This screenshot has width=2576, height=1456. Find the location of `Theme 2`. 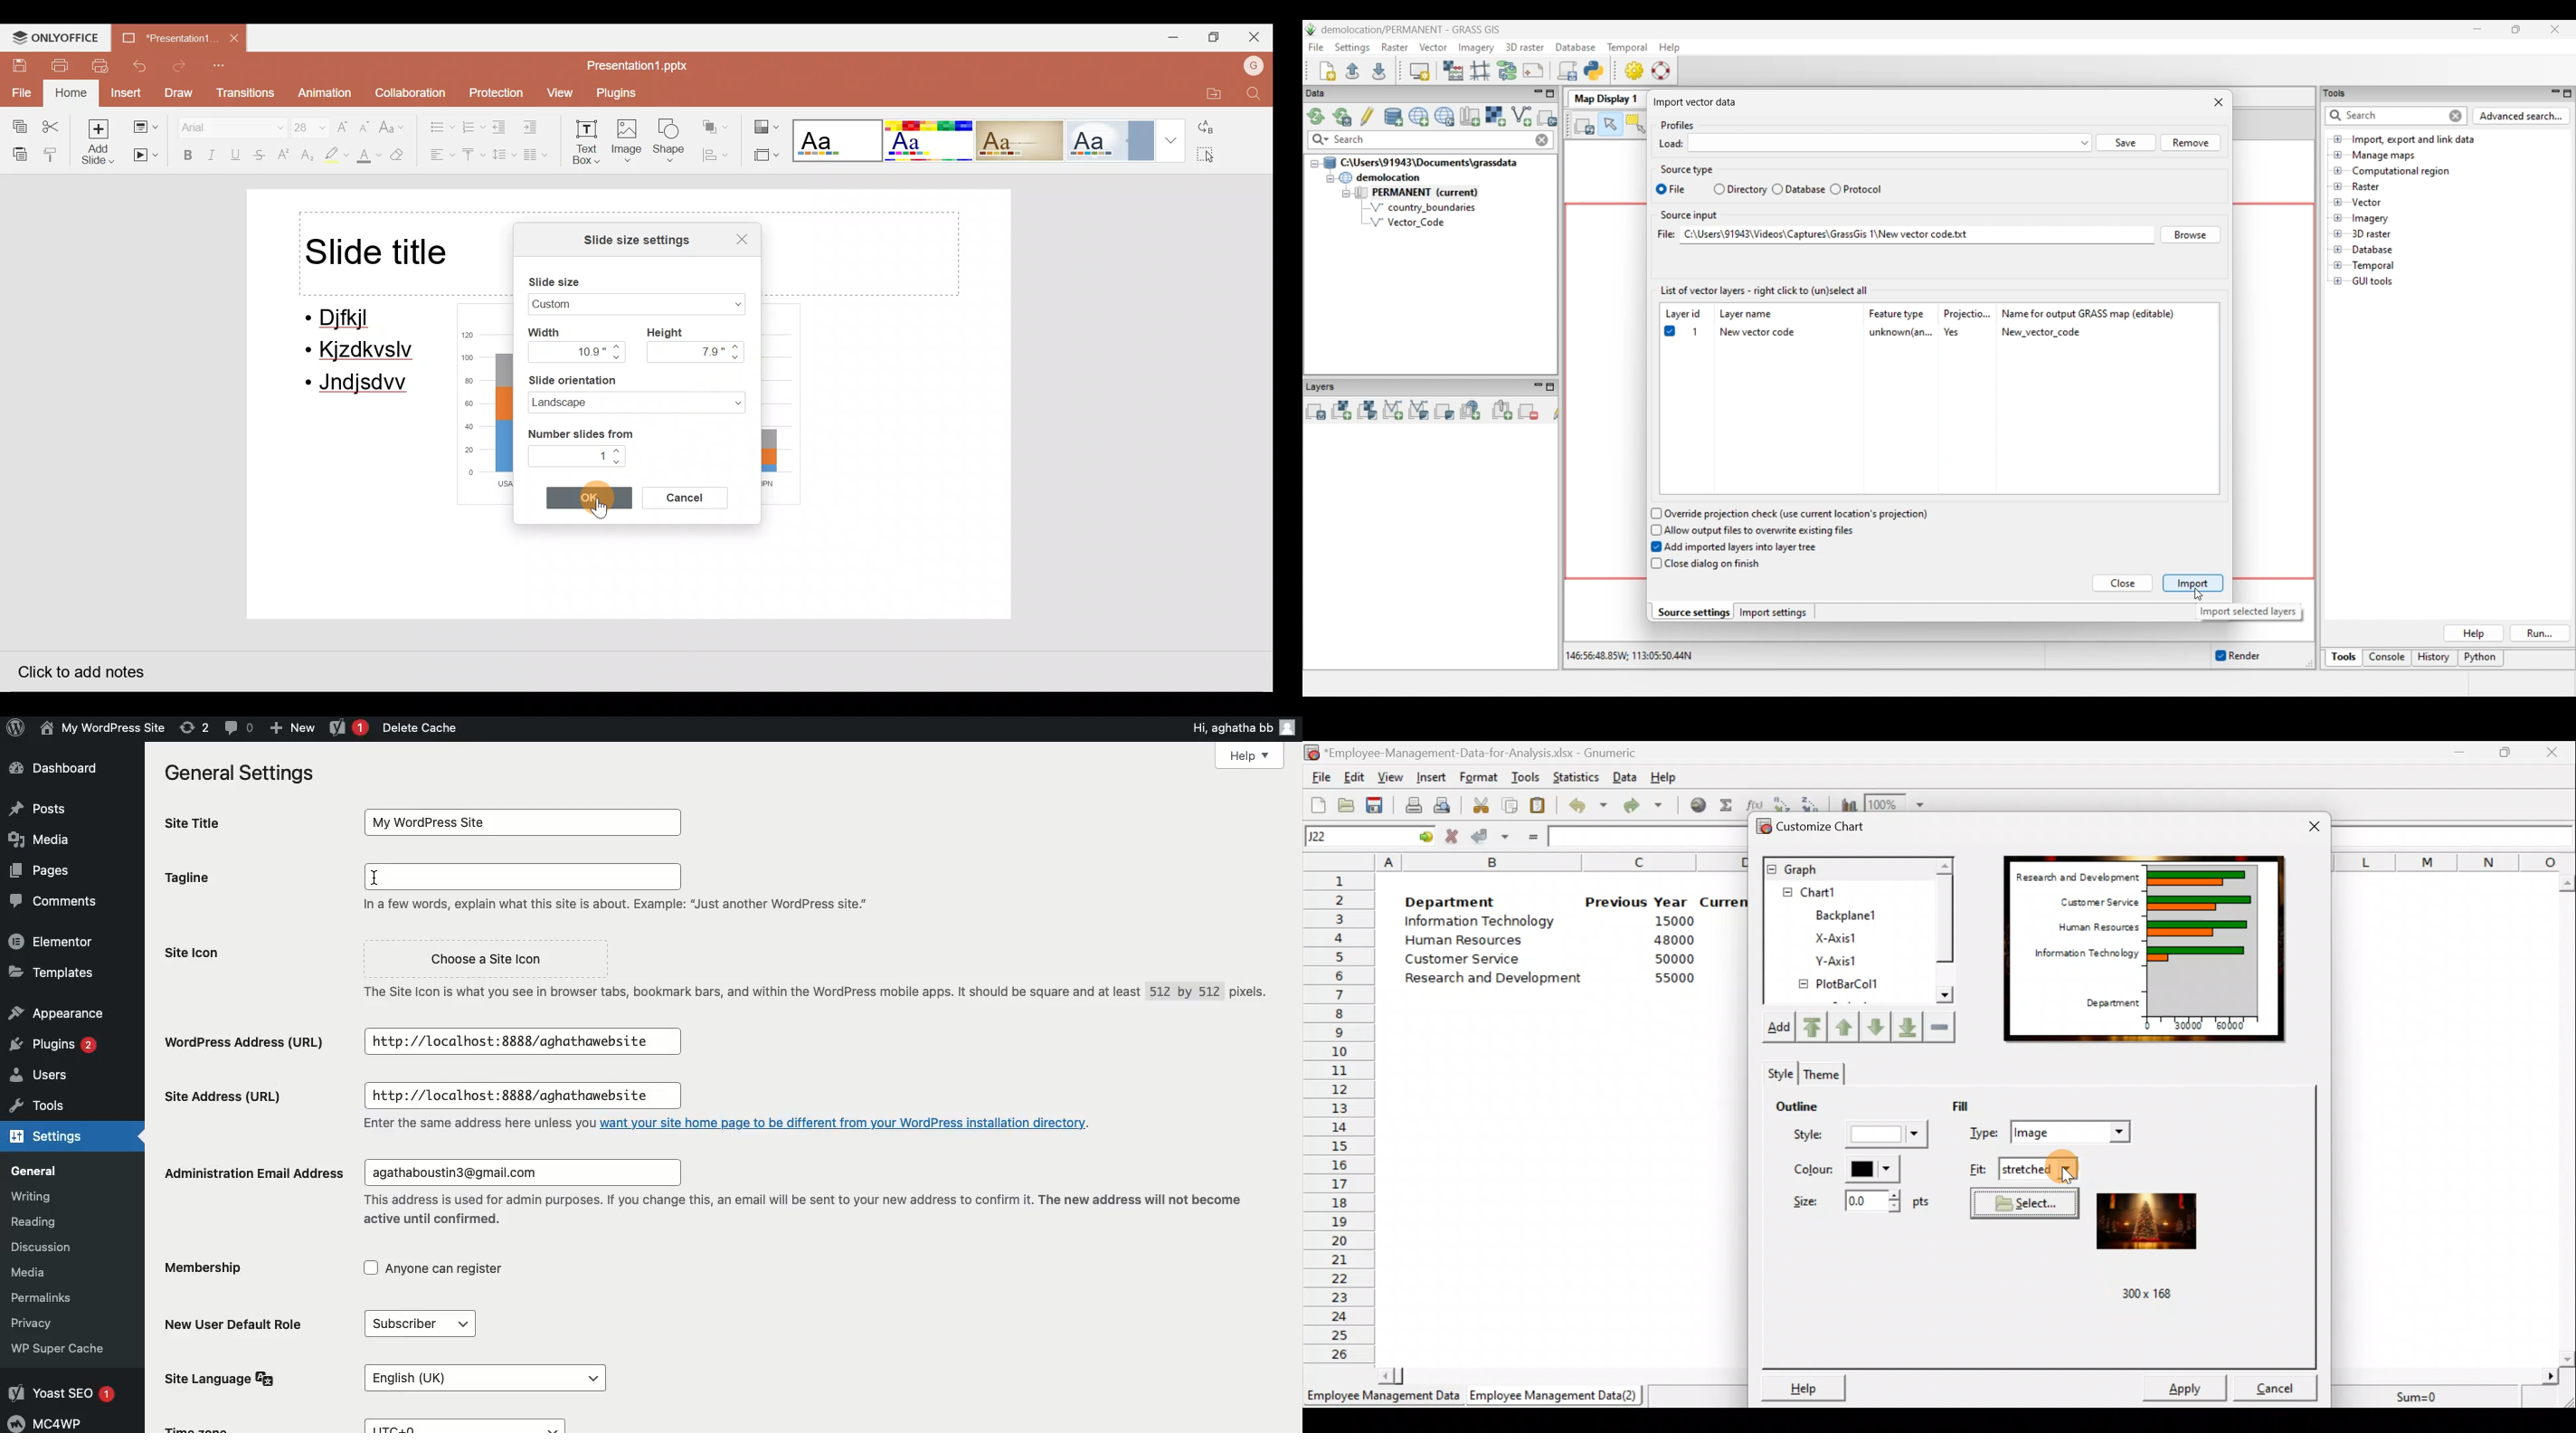

Theme 2 is located at coordinates (931, 141).